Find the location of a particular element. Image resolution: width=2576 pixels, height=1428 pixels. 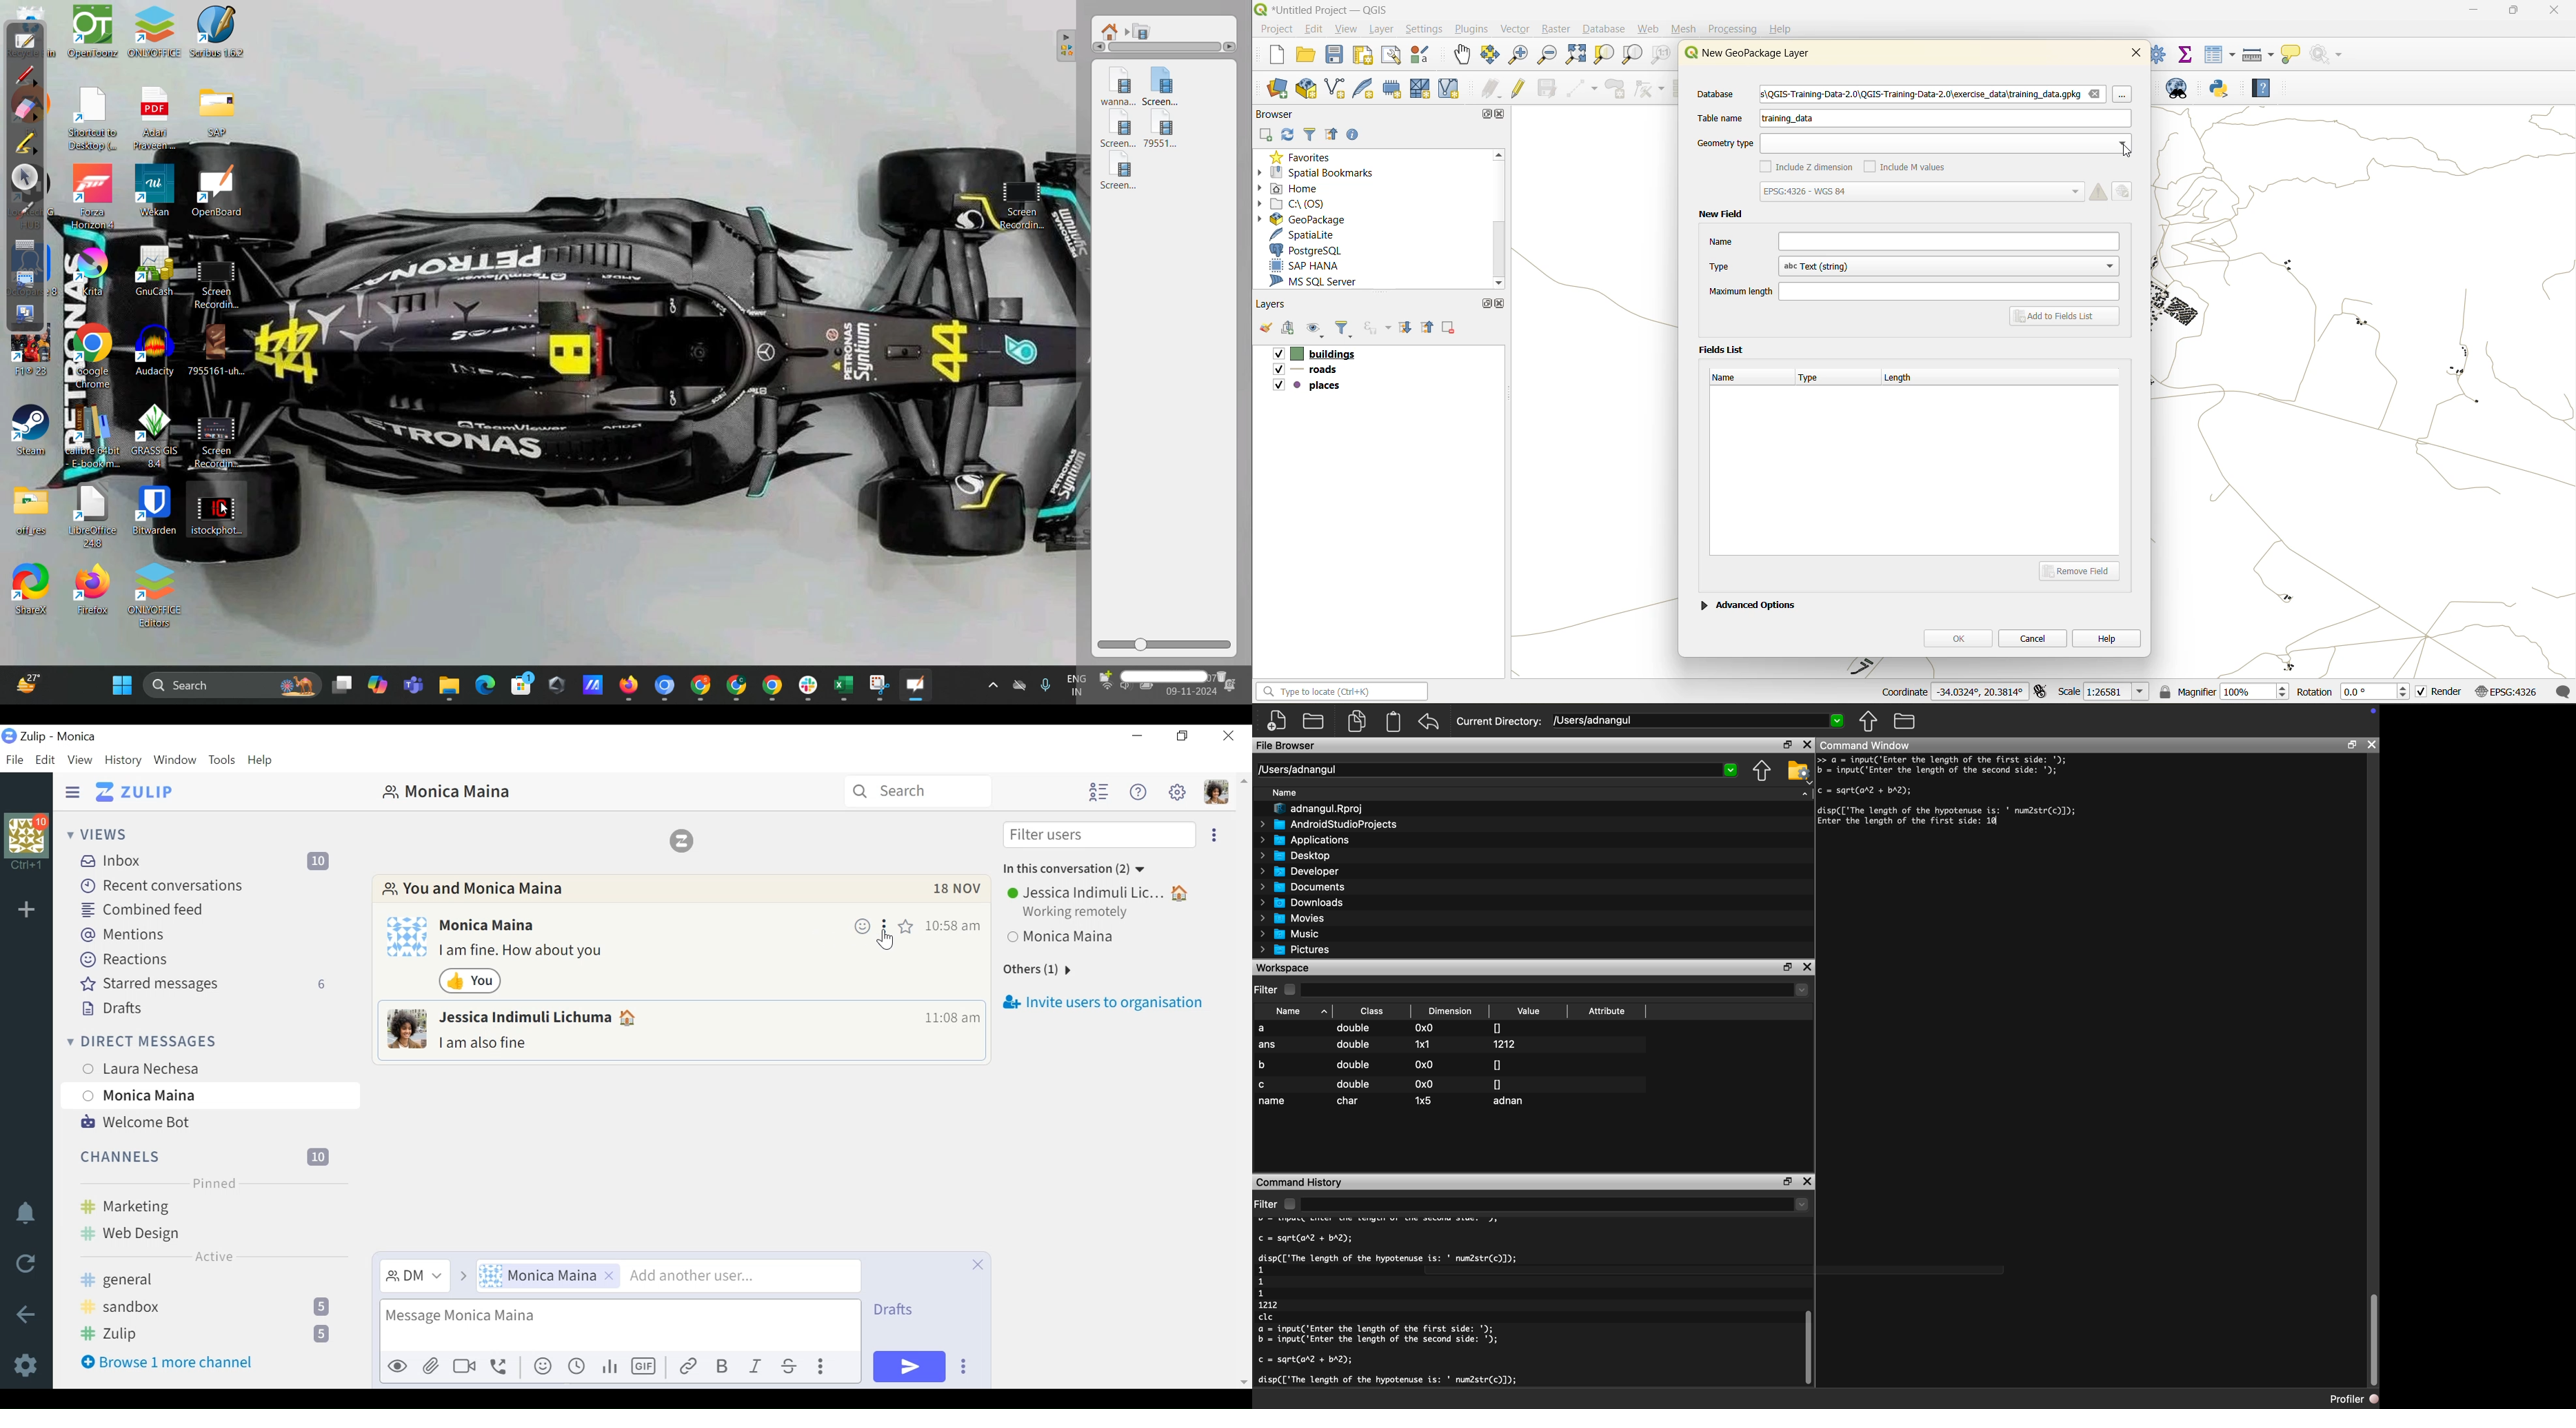

Invite users to organisation is located at coordinates (1107, 1003).